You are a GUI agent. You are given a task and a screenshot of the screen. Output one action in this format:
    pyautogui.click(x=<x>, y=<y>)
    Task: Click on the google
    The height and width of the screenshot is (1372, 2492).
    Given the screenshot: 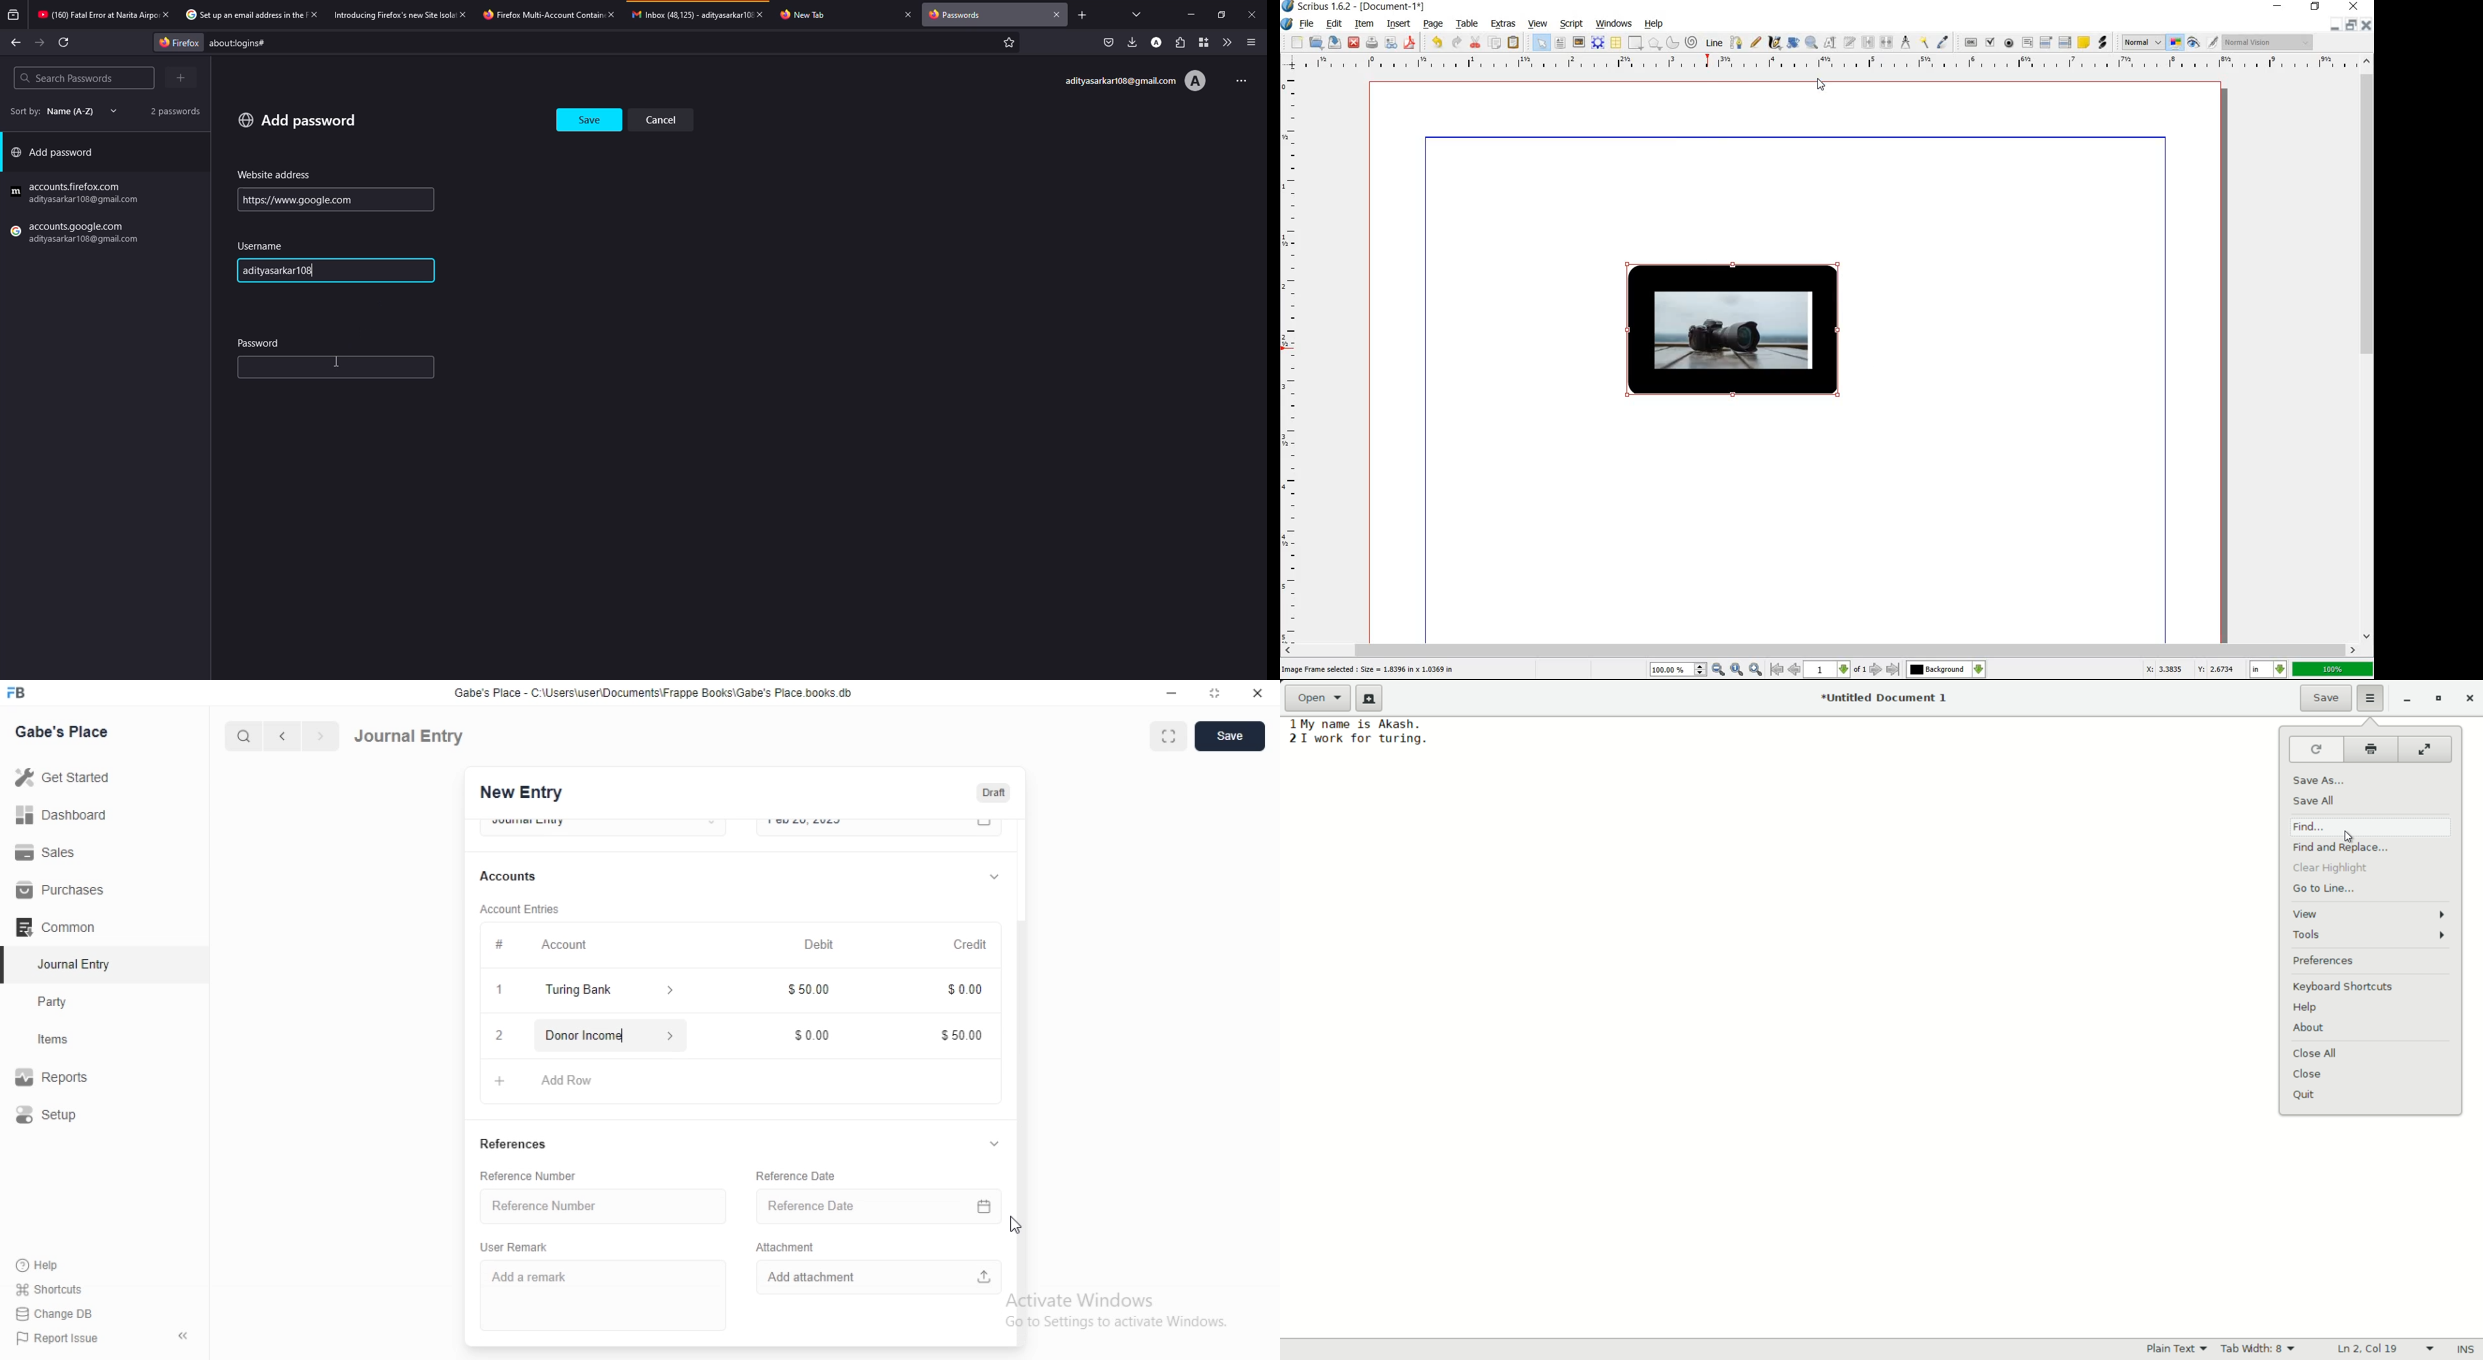 What is the action you would take?
    pyautogui.click(x=77, y=193)
    